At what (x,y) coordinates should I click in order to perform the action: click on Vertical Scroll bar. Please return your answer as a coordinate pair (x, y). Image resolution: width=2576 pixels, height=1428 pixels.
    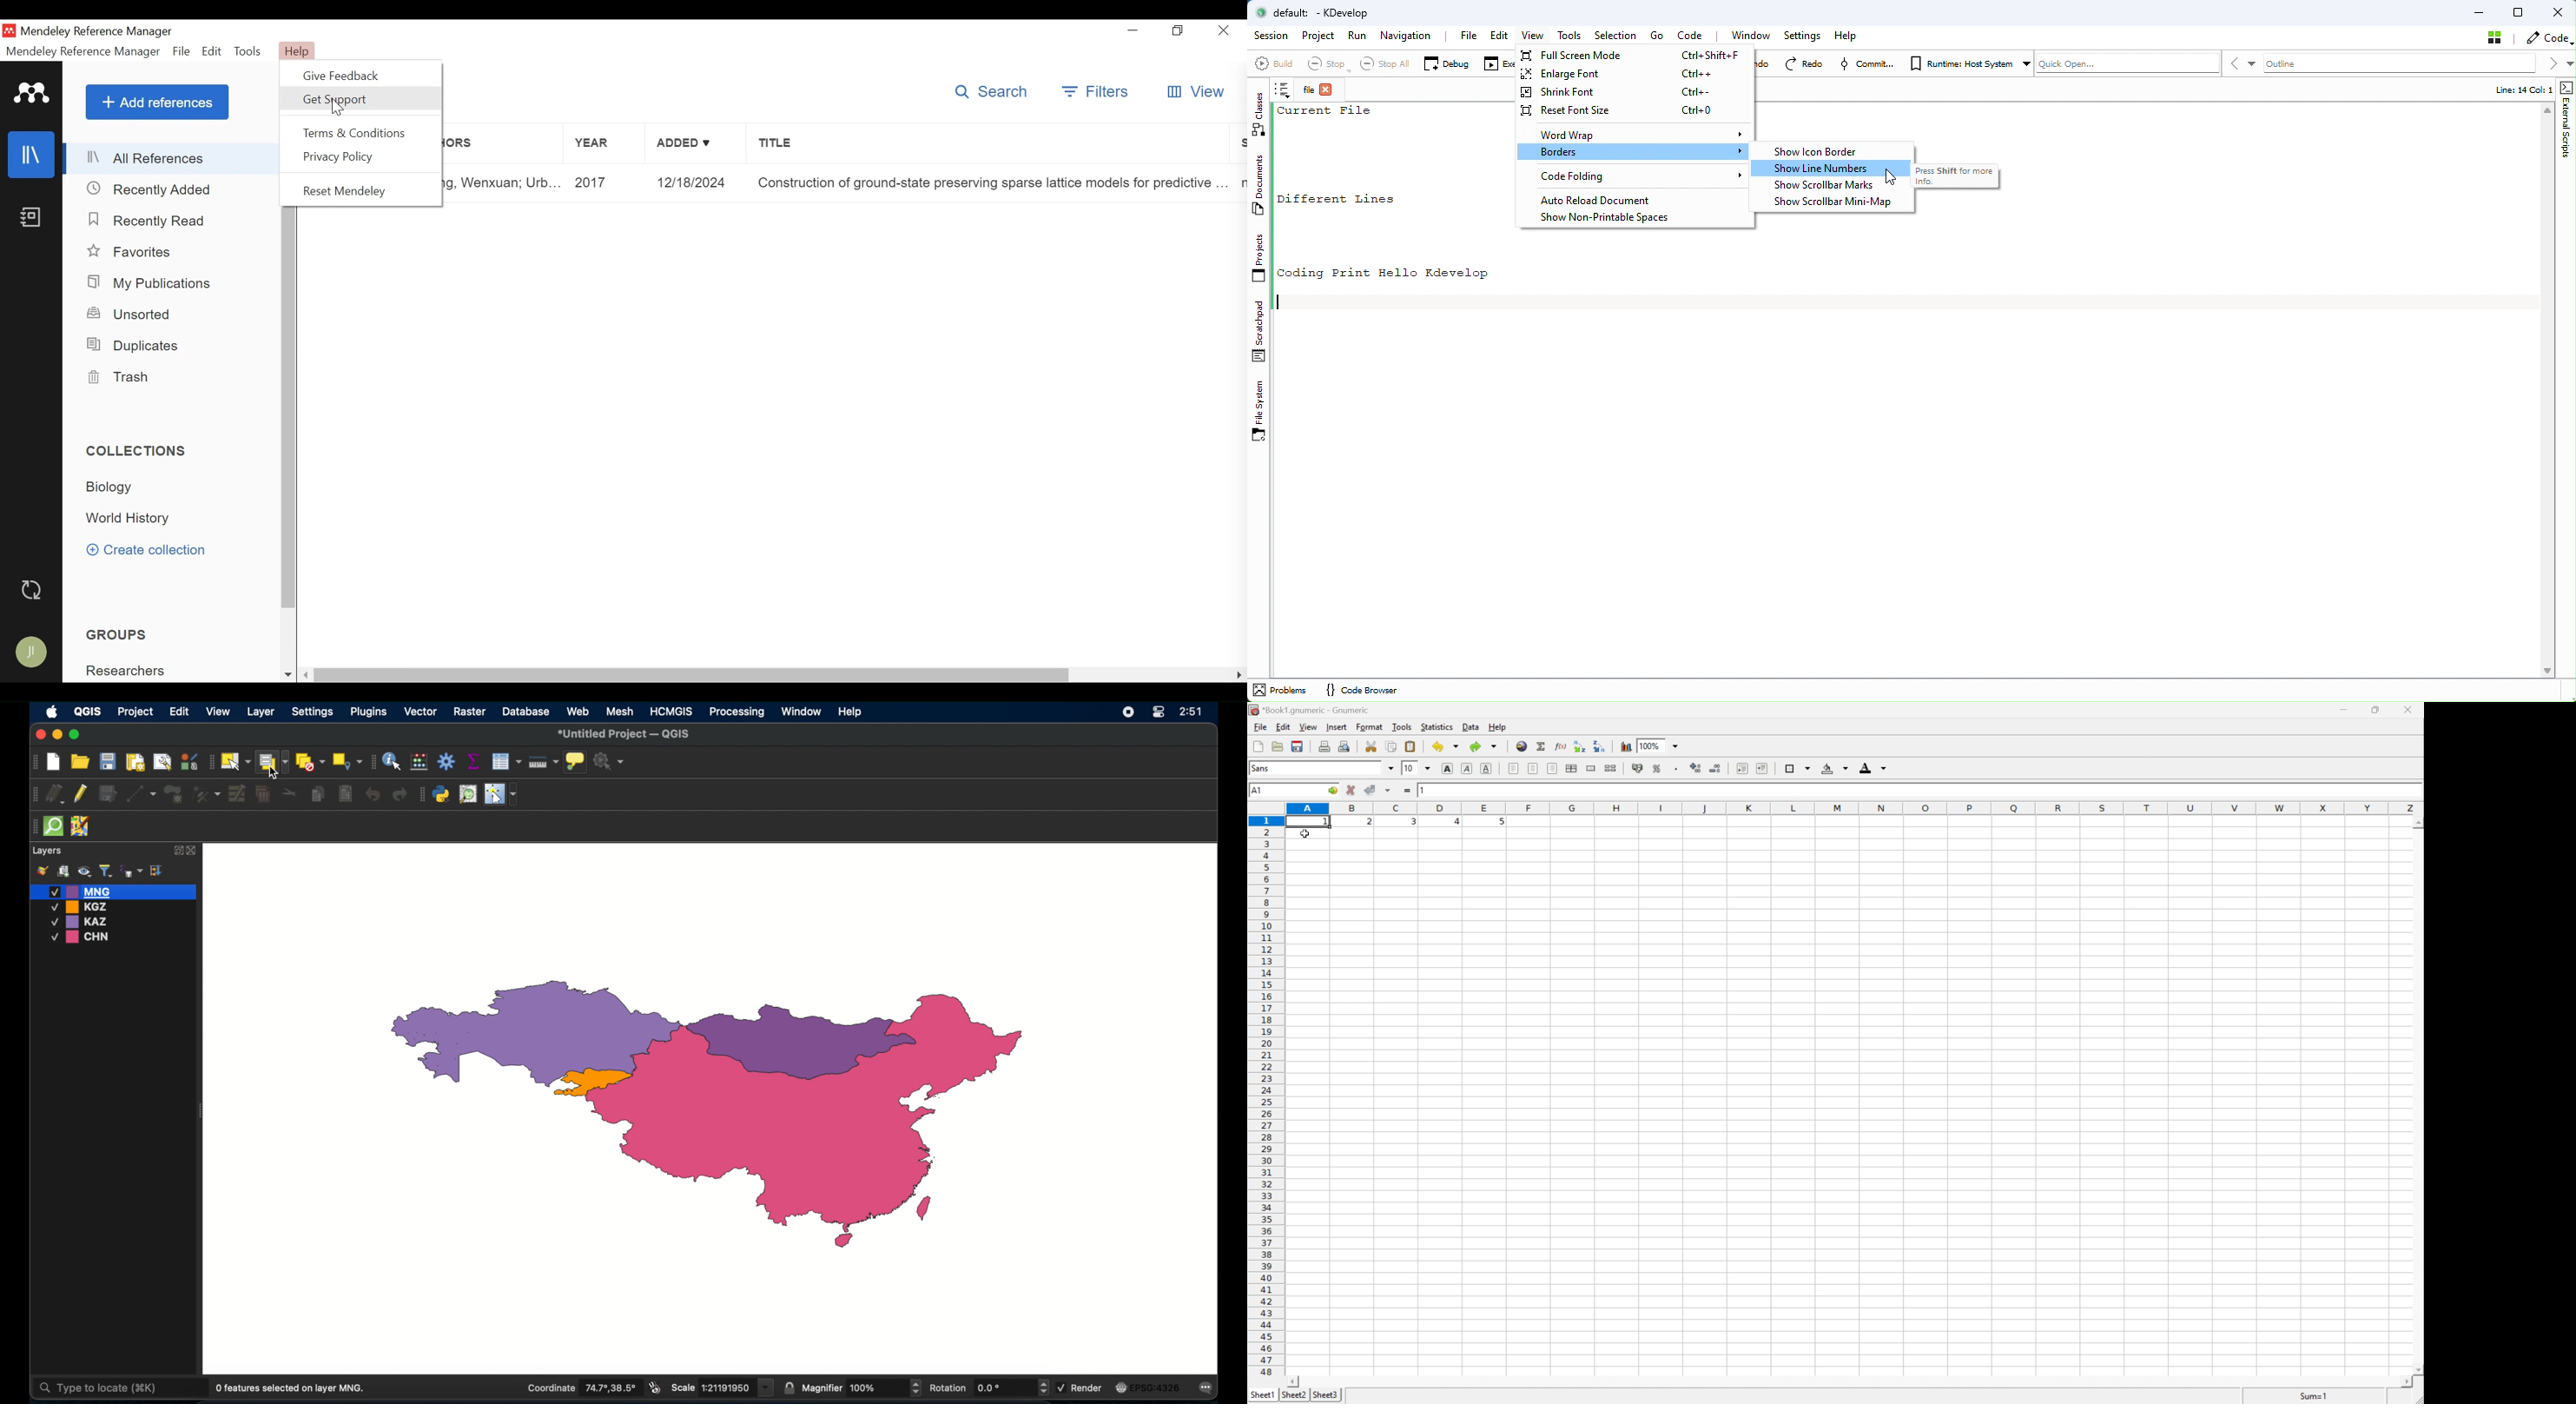
    Looking at the image, I should click on (693, 675).